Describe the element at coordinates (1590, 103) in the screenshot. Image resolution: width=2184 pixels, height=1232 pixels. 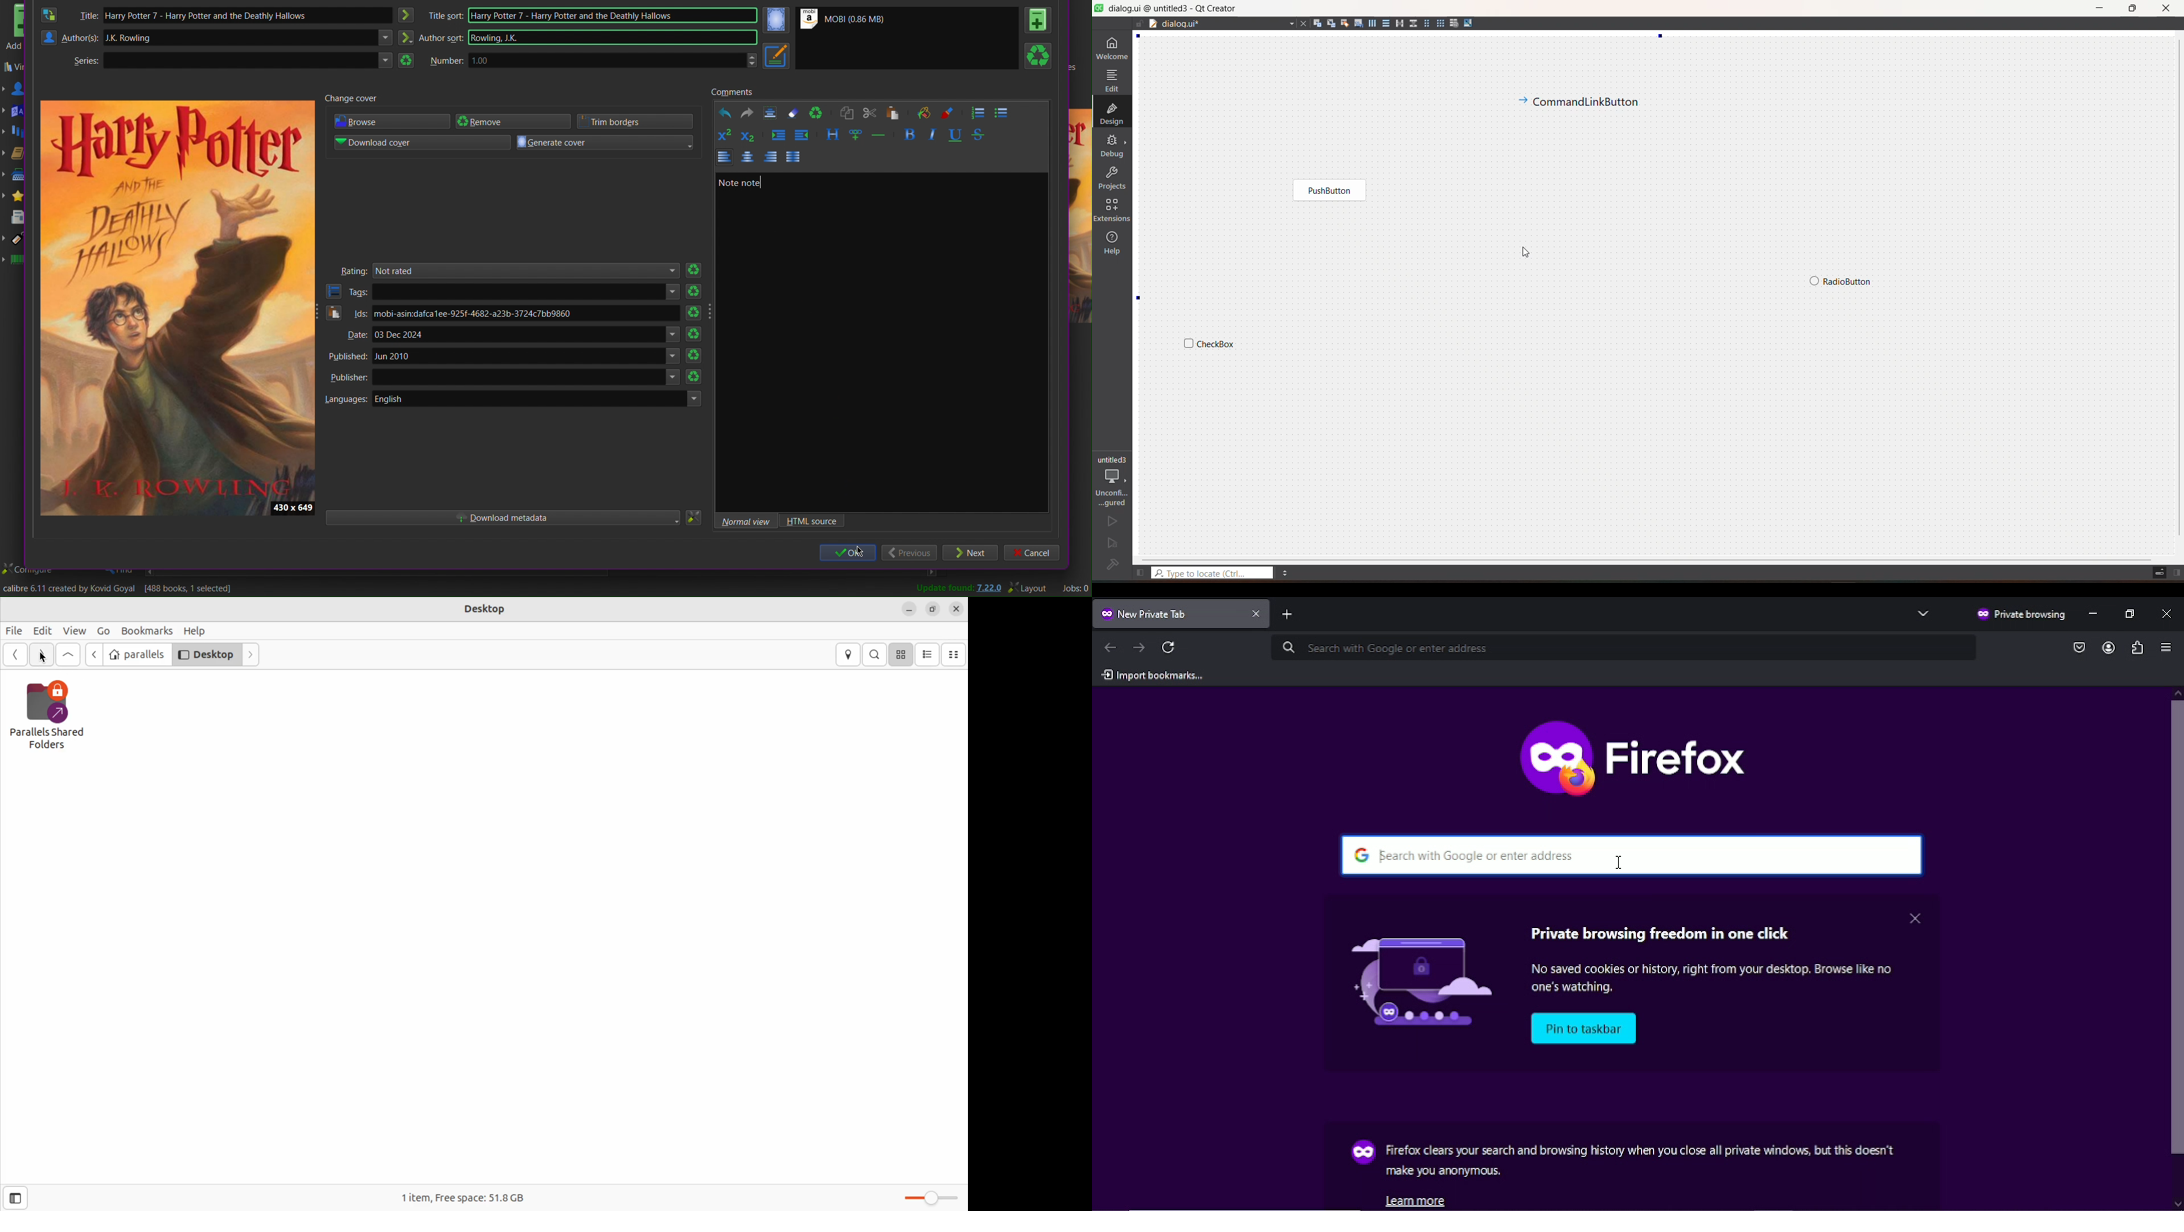
I see `widget 4` at that location.